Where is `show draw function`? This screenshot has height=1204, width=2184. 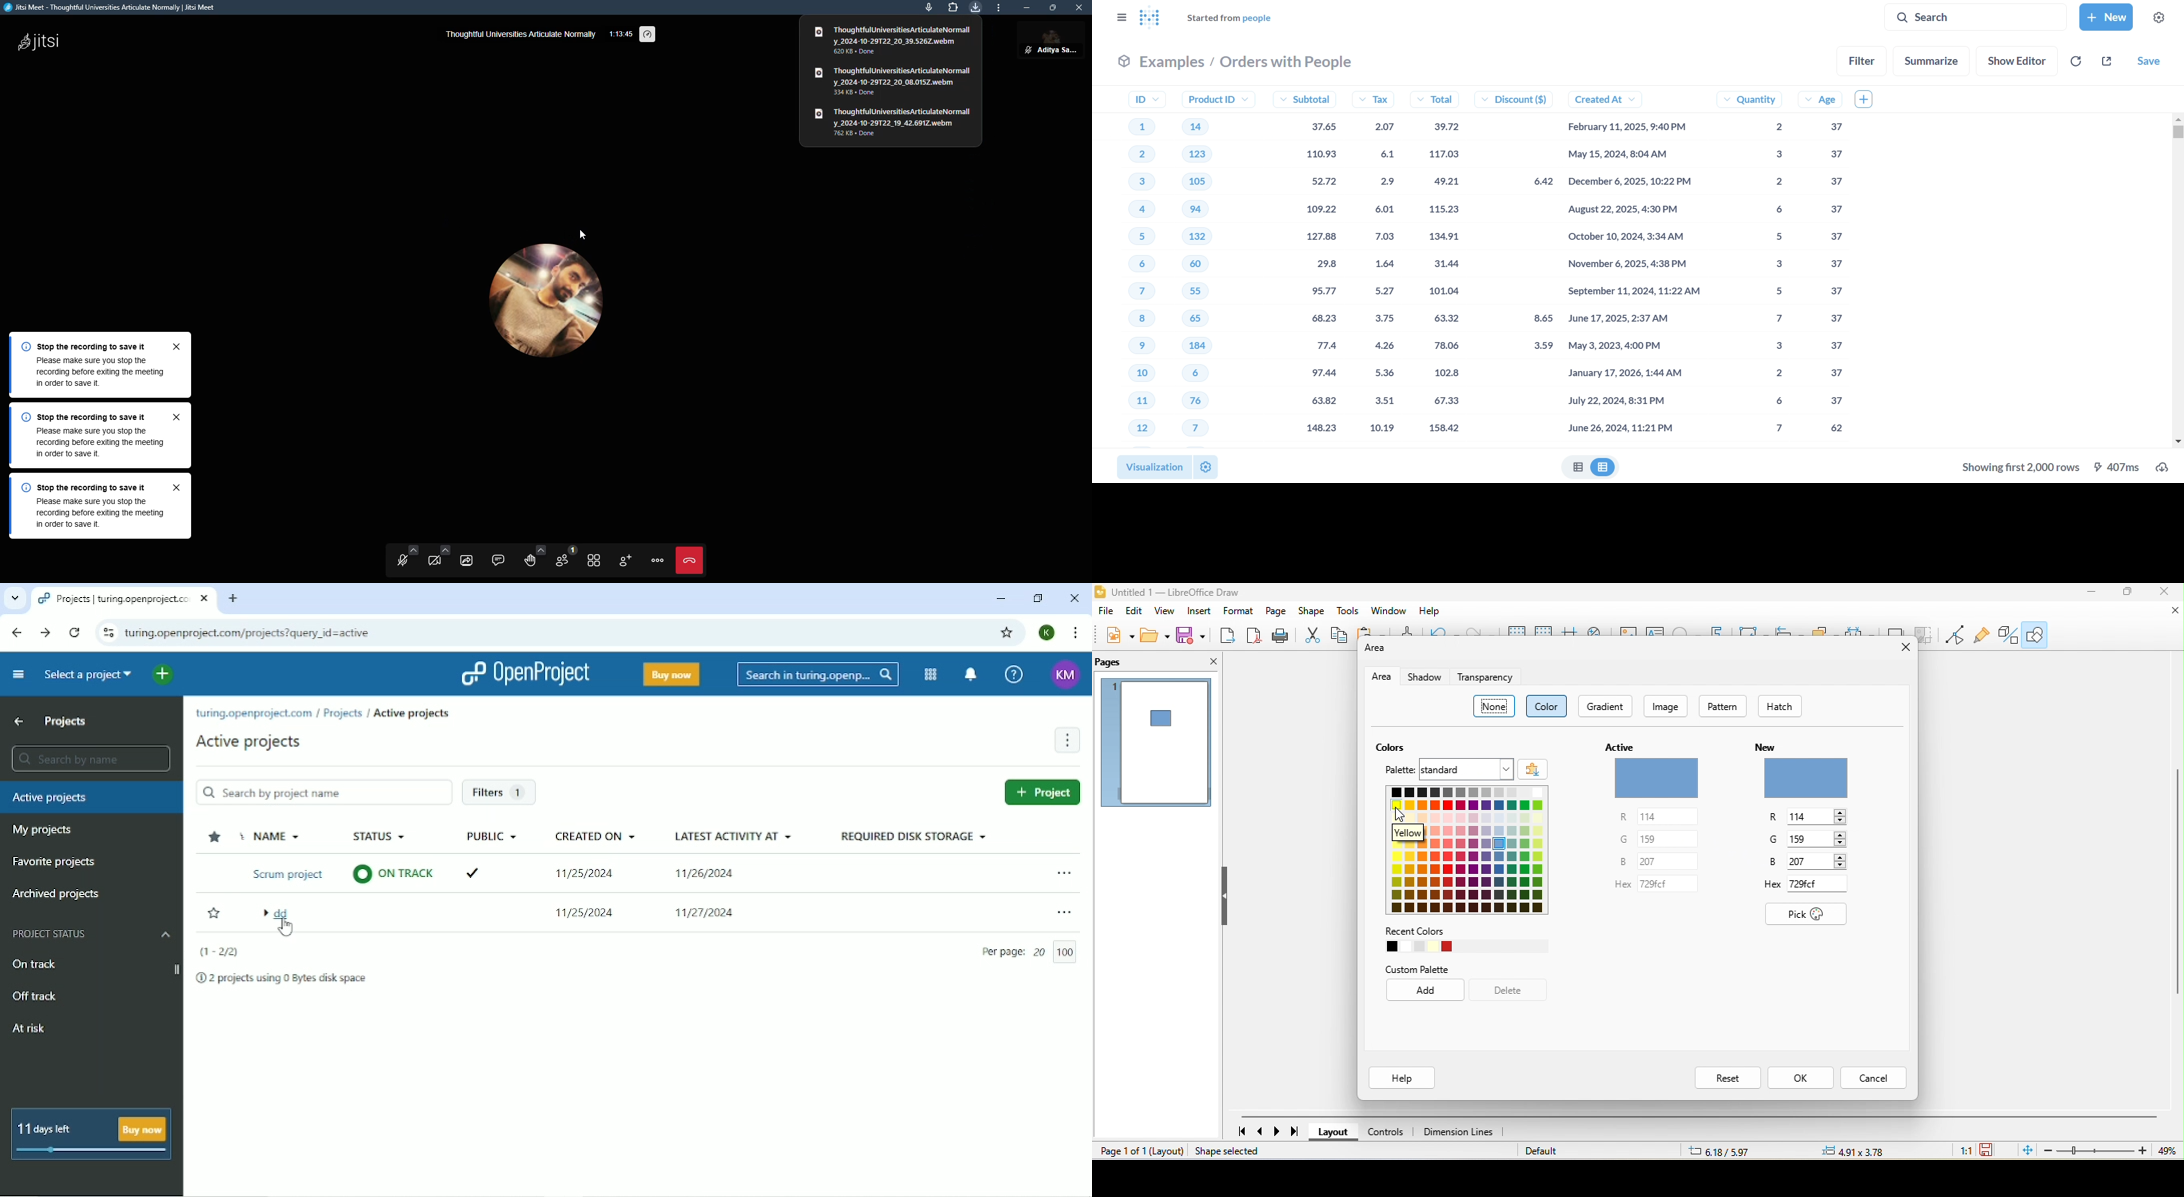
show draw function is located at coordinates (2038, 633).